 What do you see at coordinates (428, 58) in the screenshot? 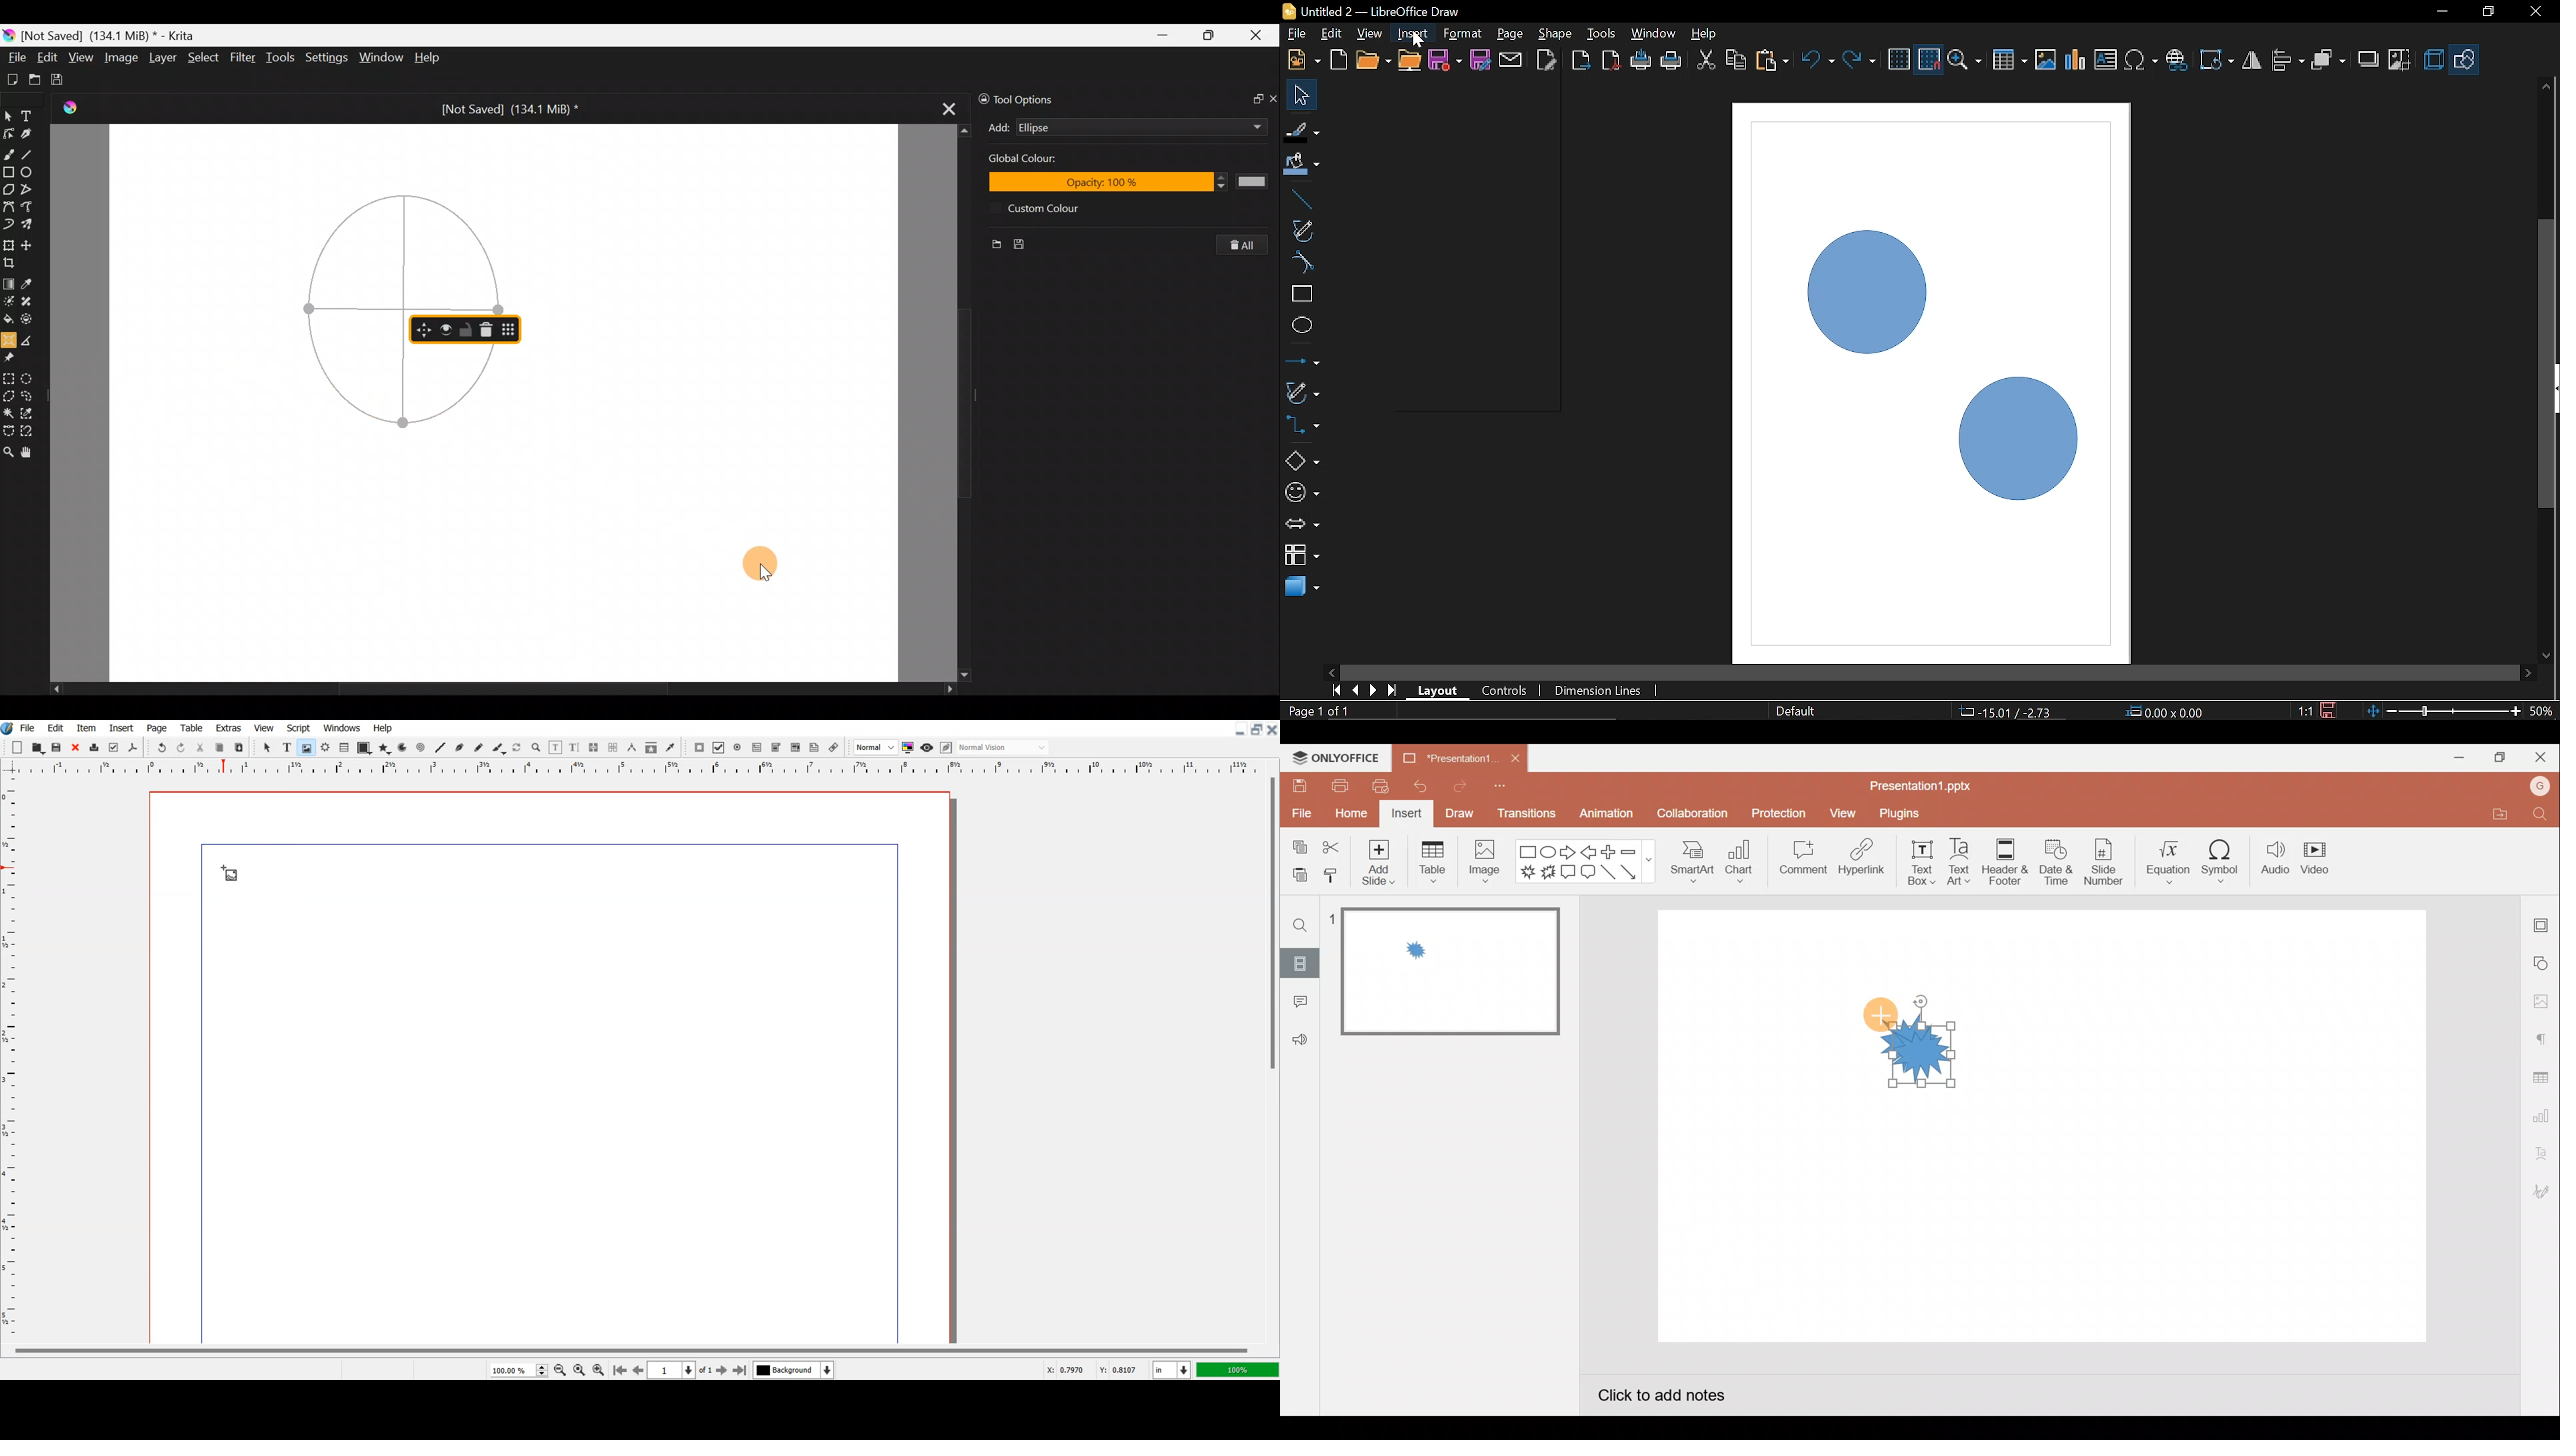
I see `Help` at bounding box center [428, 58].